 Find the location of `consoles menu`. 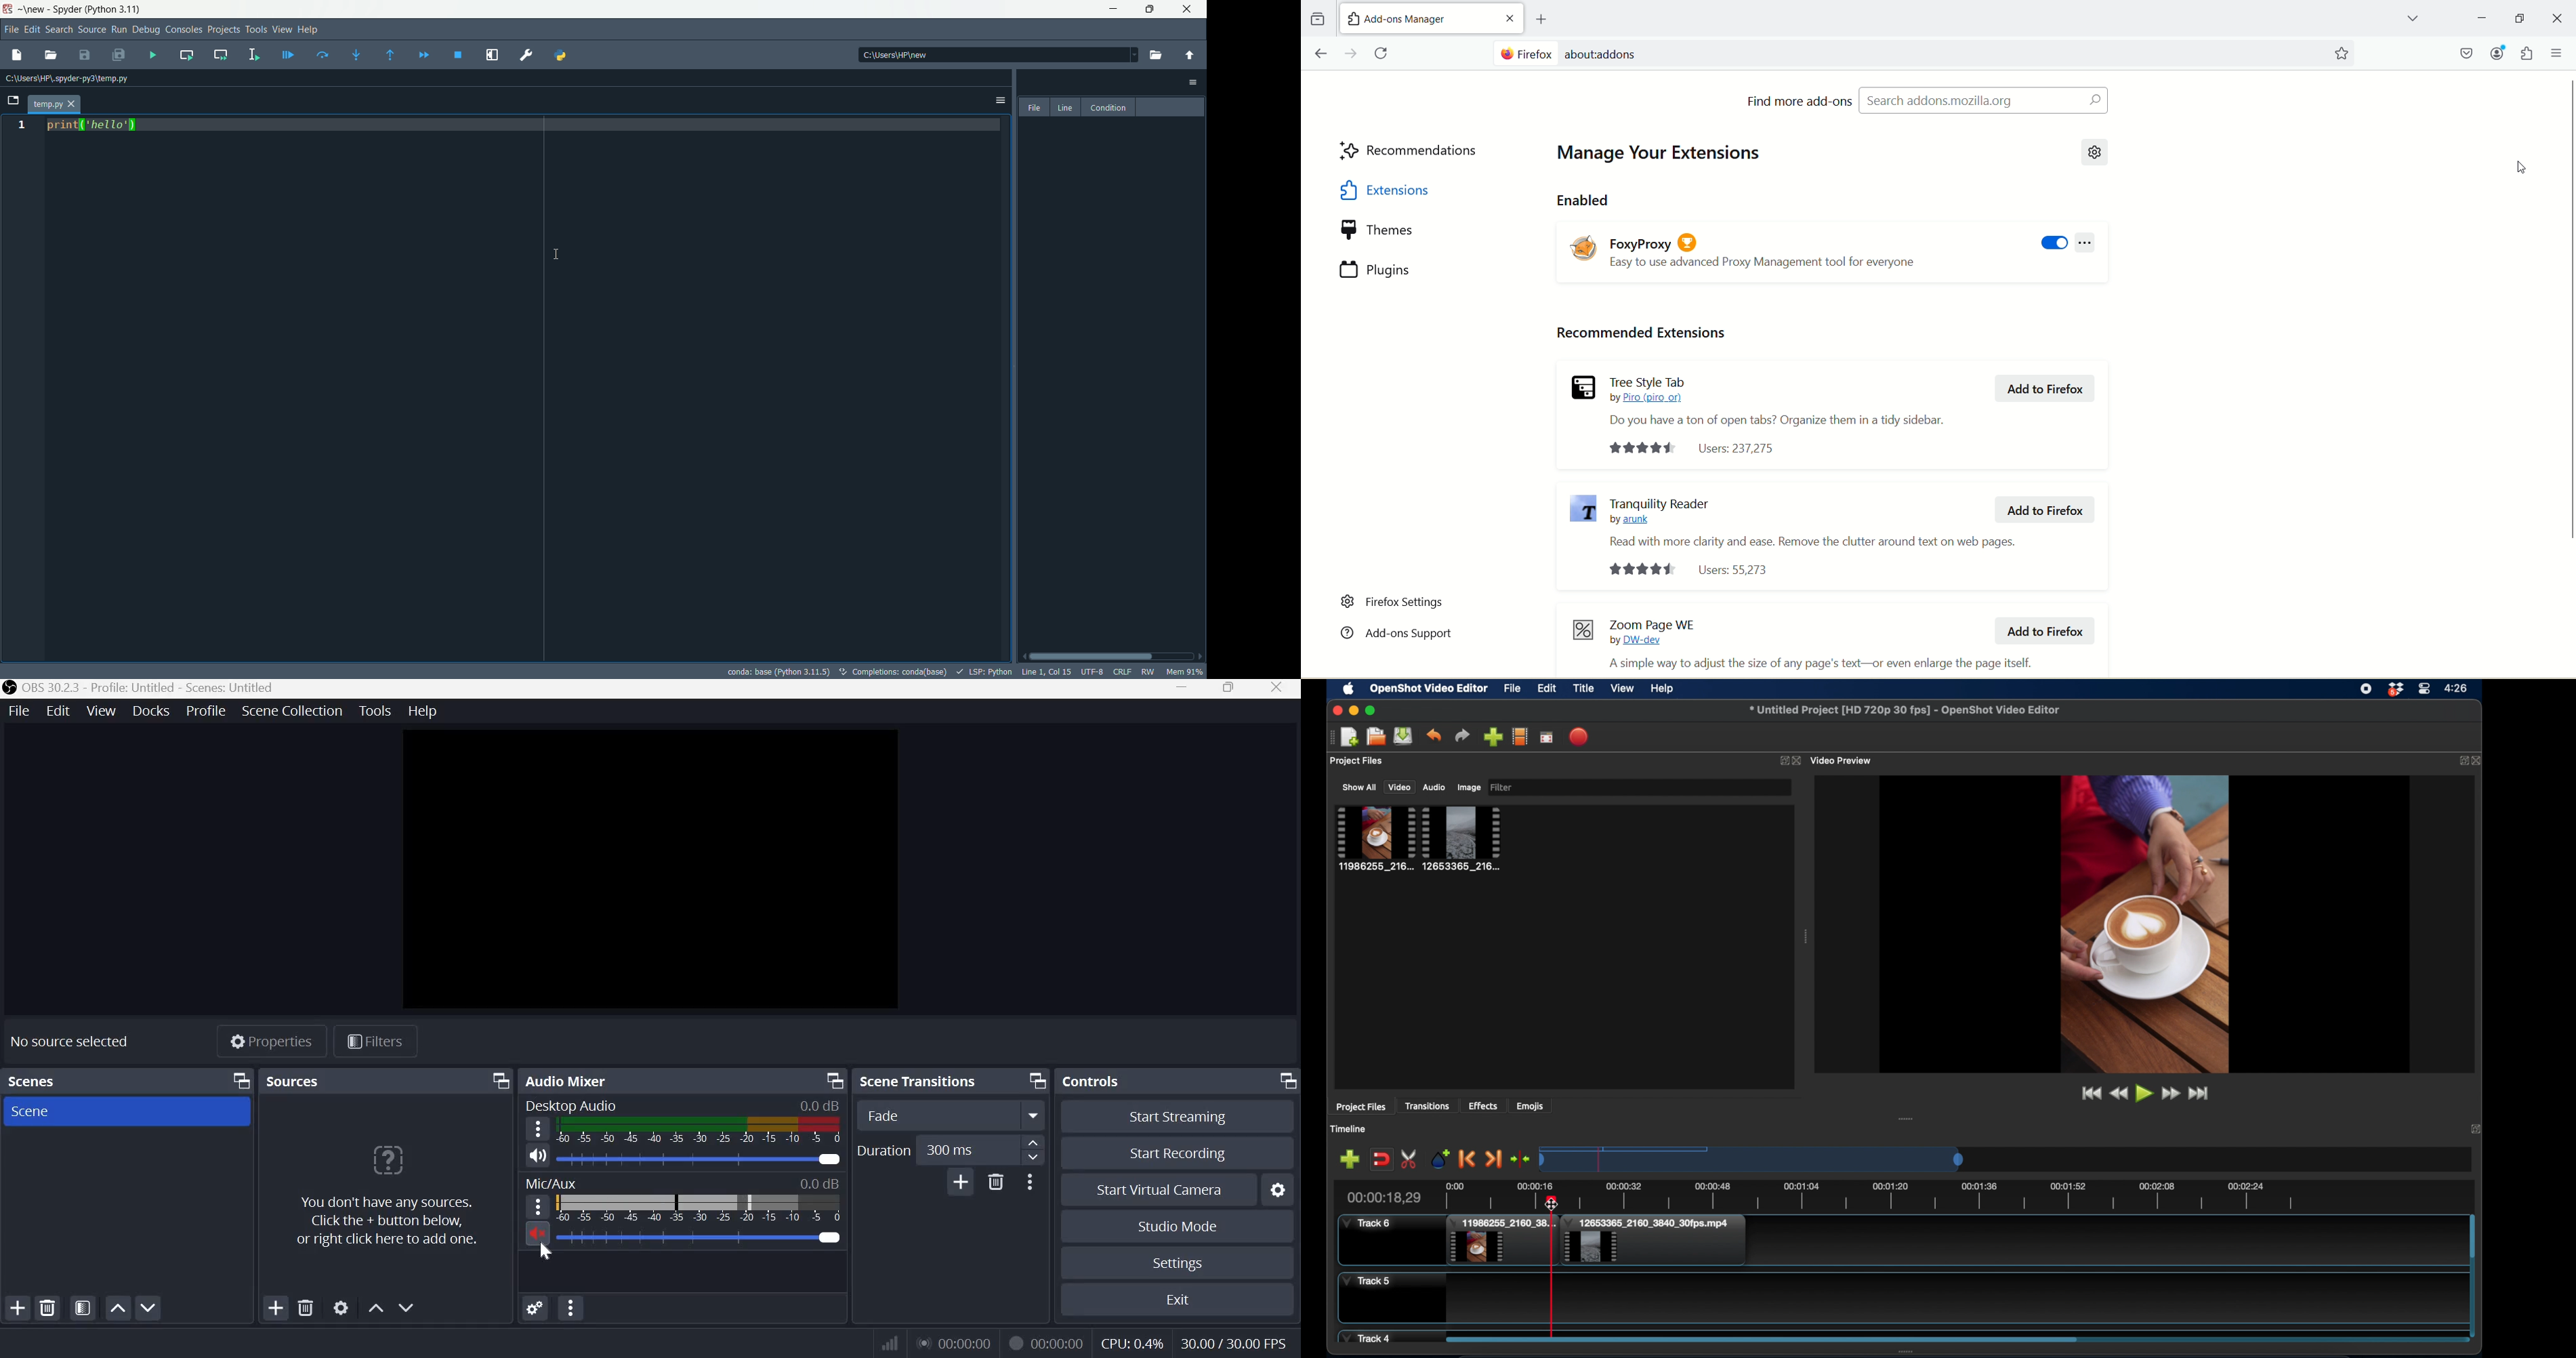

consoles menu is located at coordinates (184, 30).